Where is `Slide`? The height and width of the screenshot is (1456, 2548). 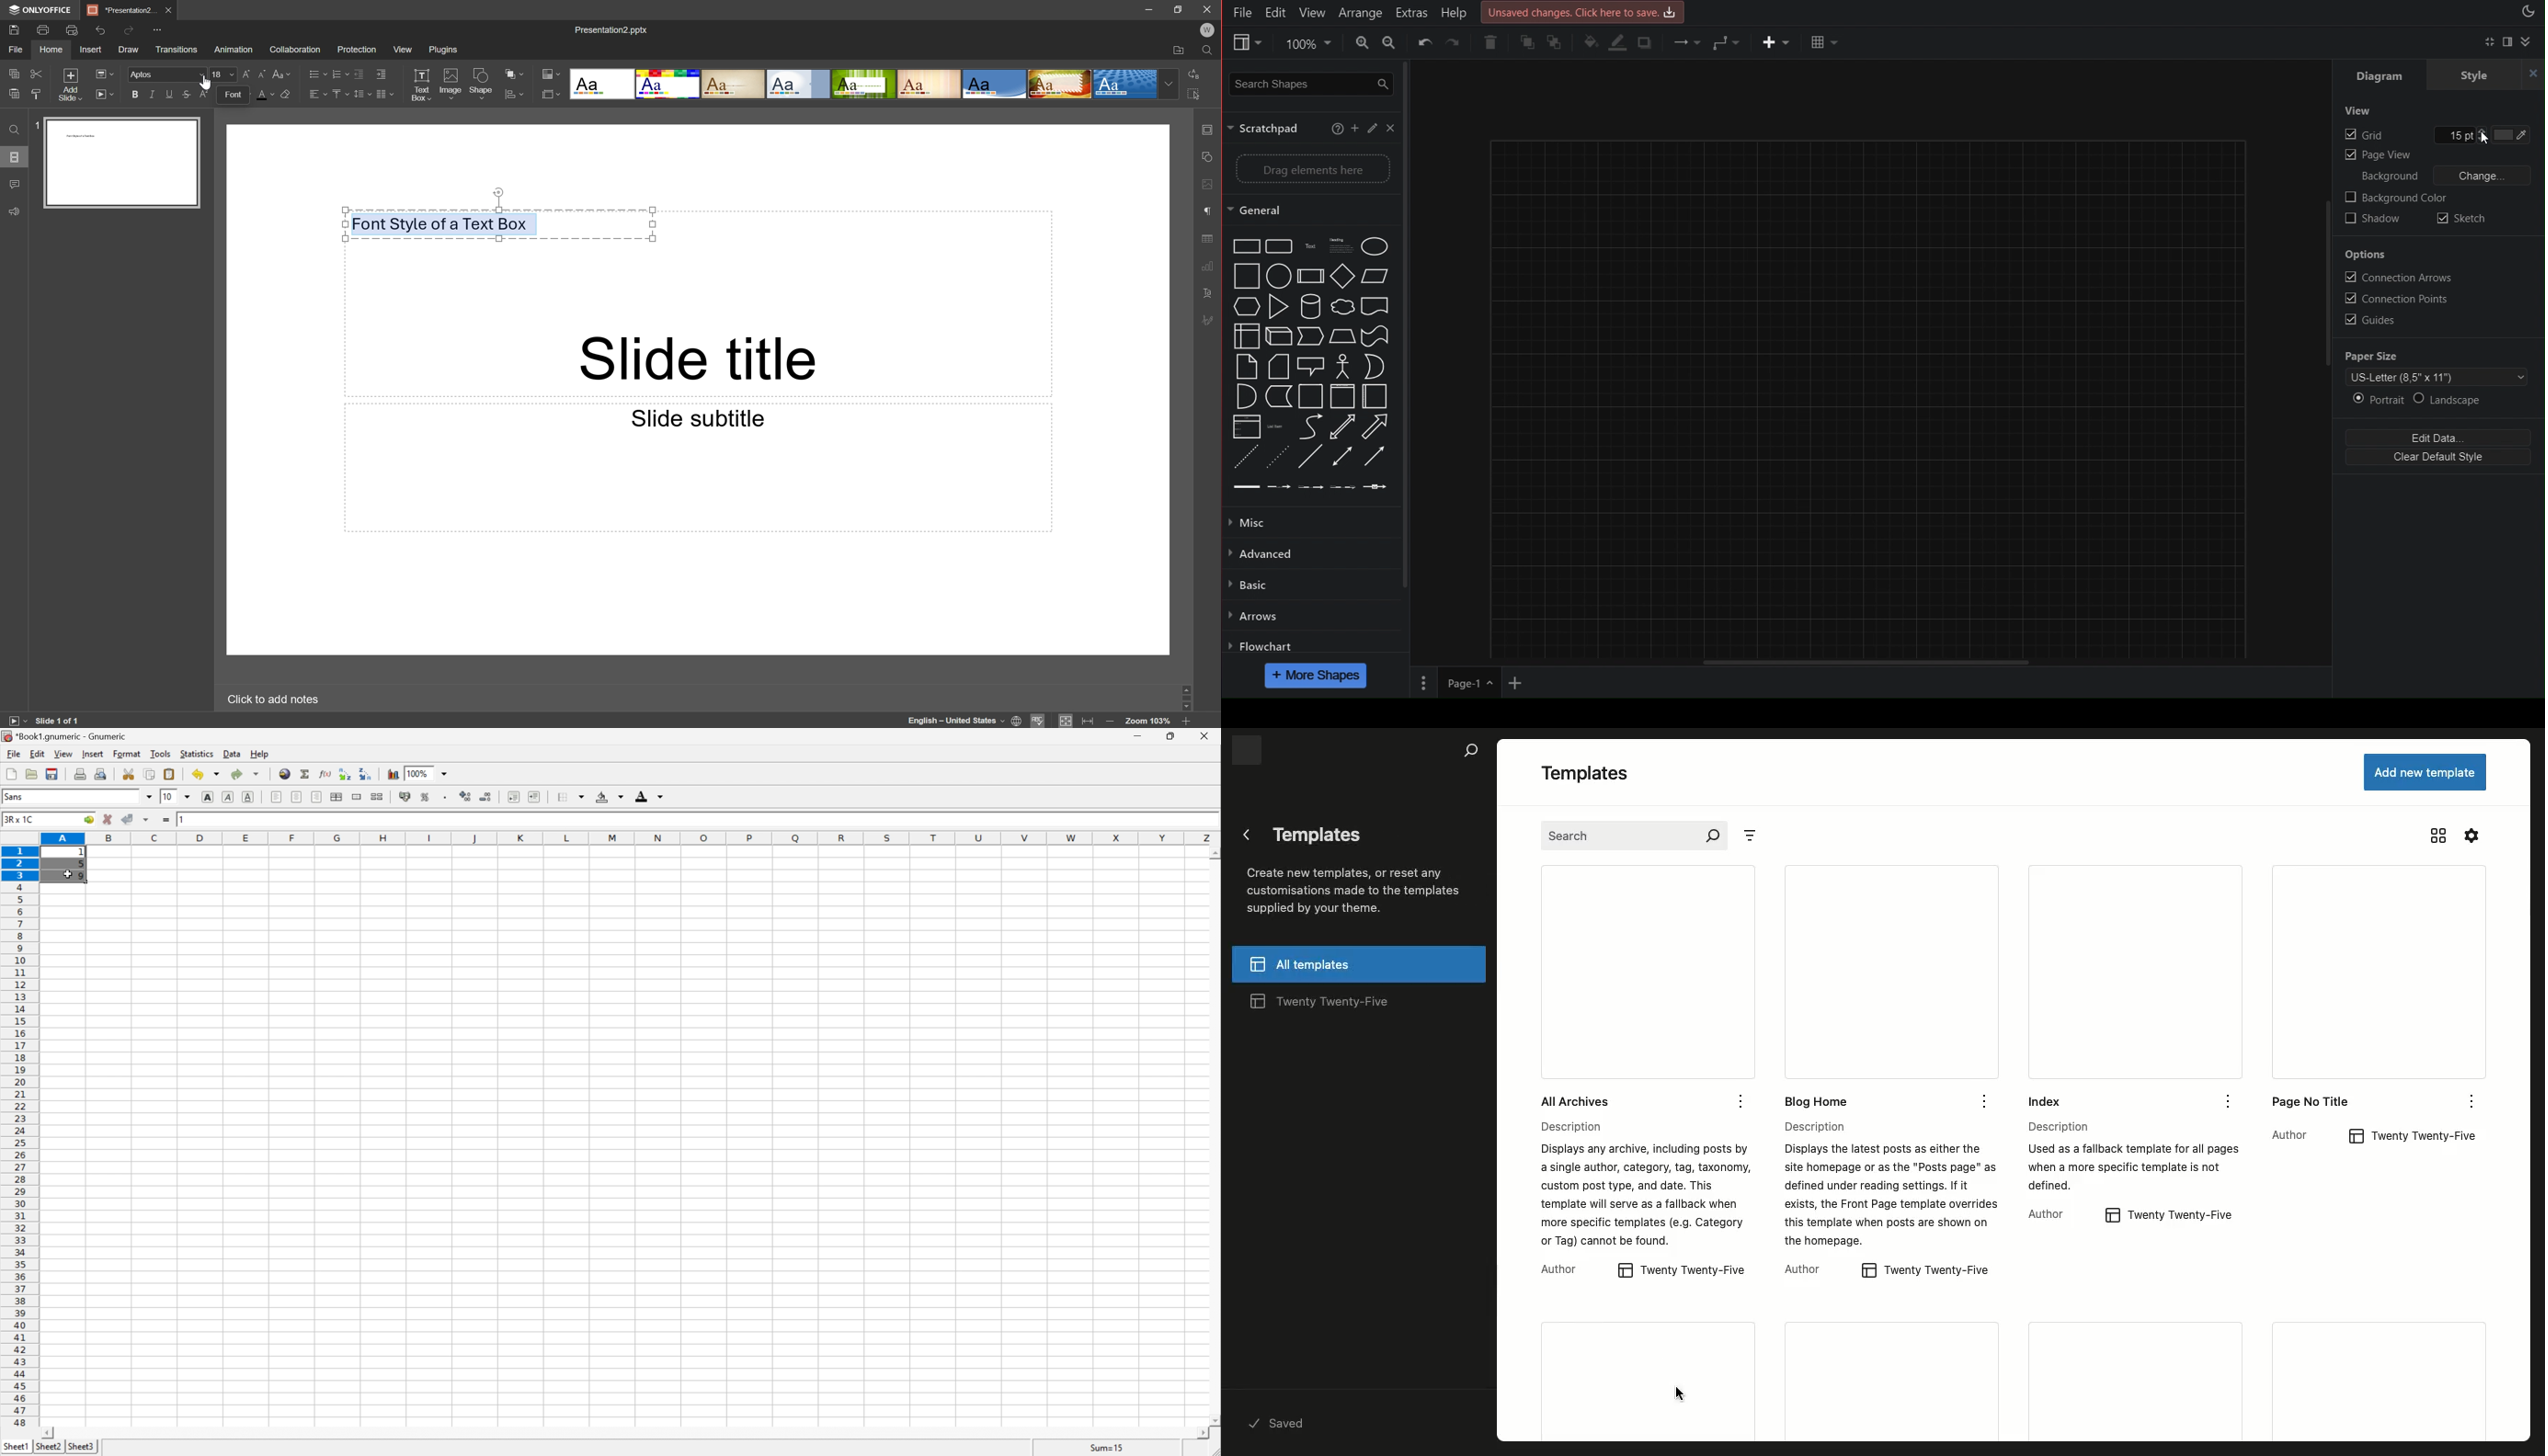 Slide is located at coordinates (122, 162).